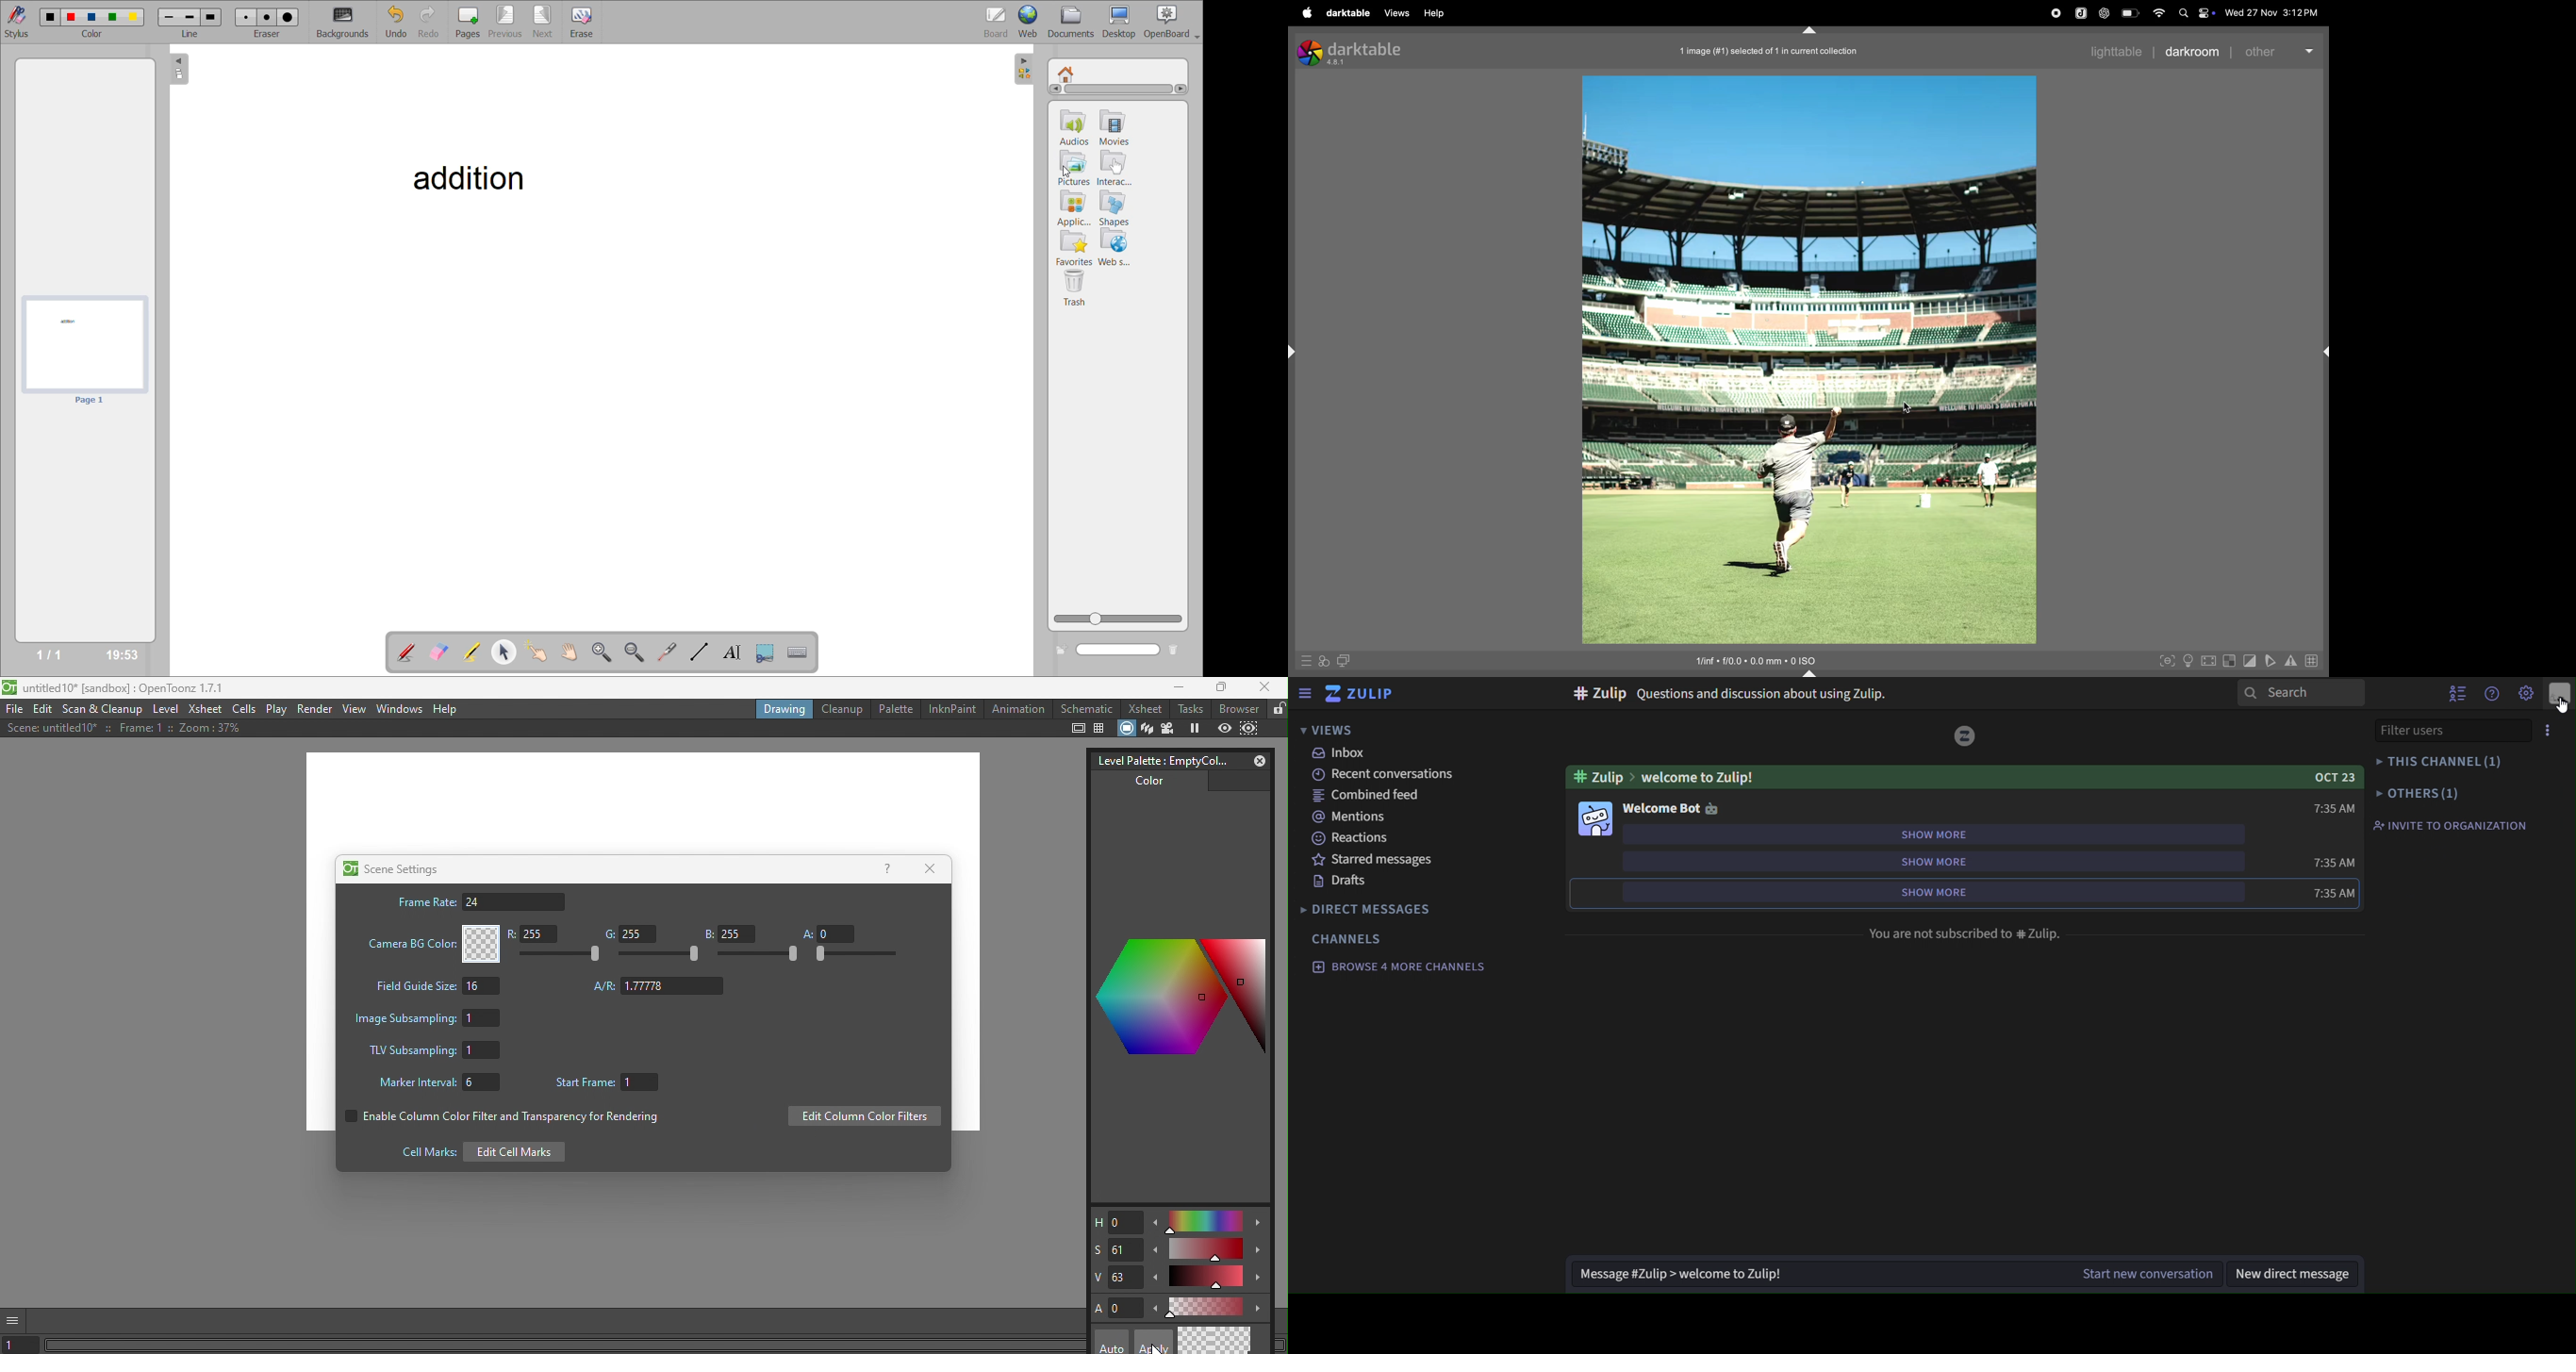 Image resolution: width=2576 pixels, height=1372 pixels. Describe the element at coordinates (1804, 1276) in the screenshot. I see `Message #Zulip > welcome to Zulip!` at that location.